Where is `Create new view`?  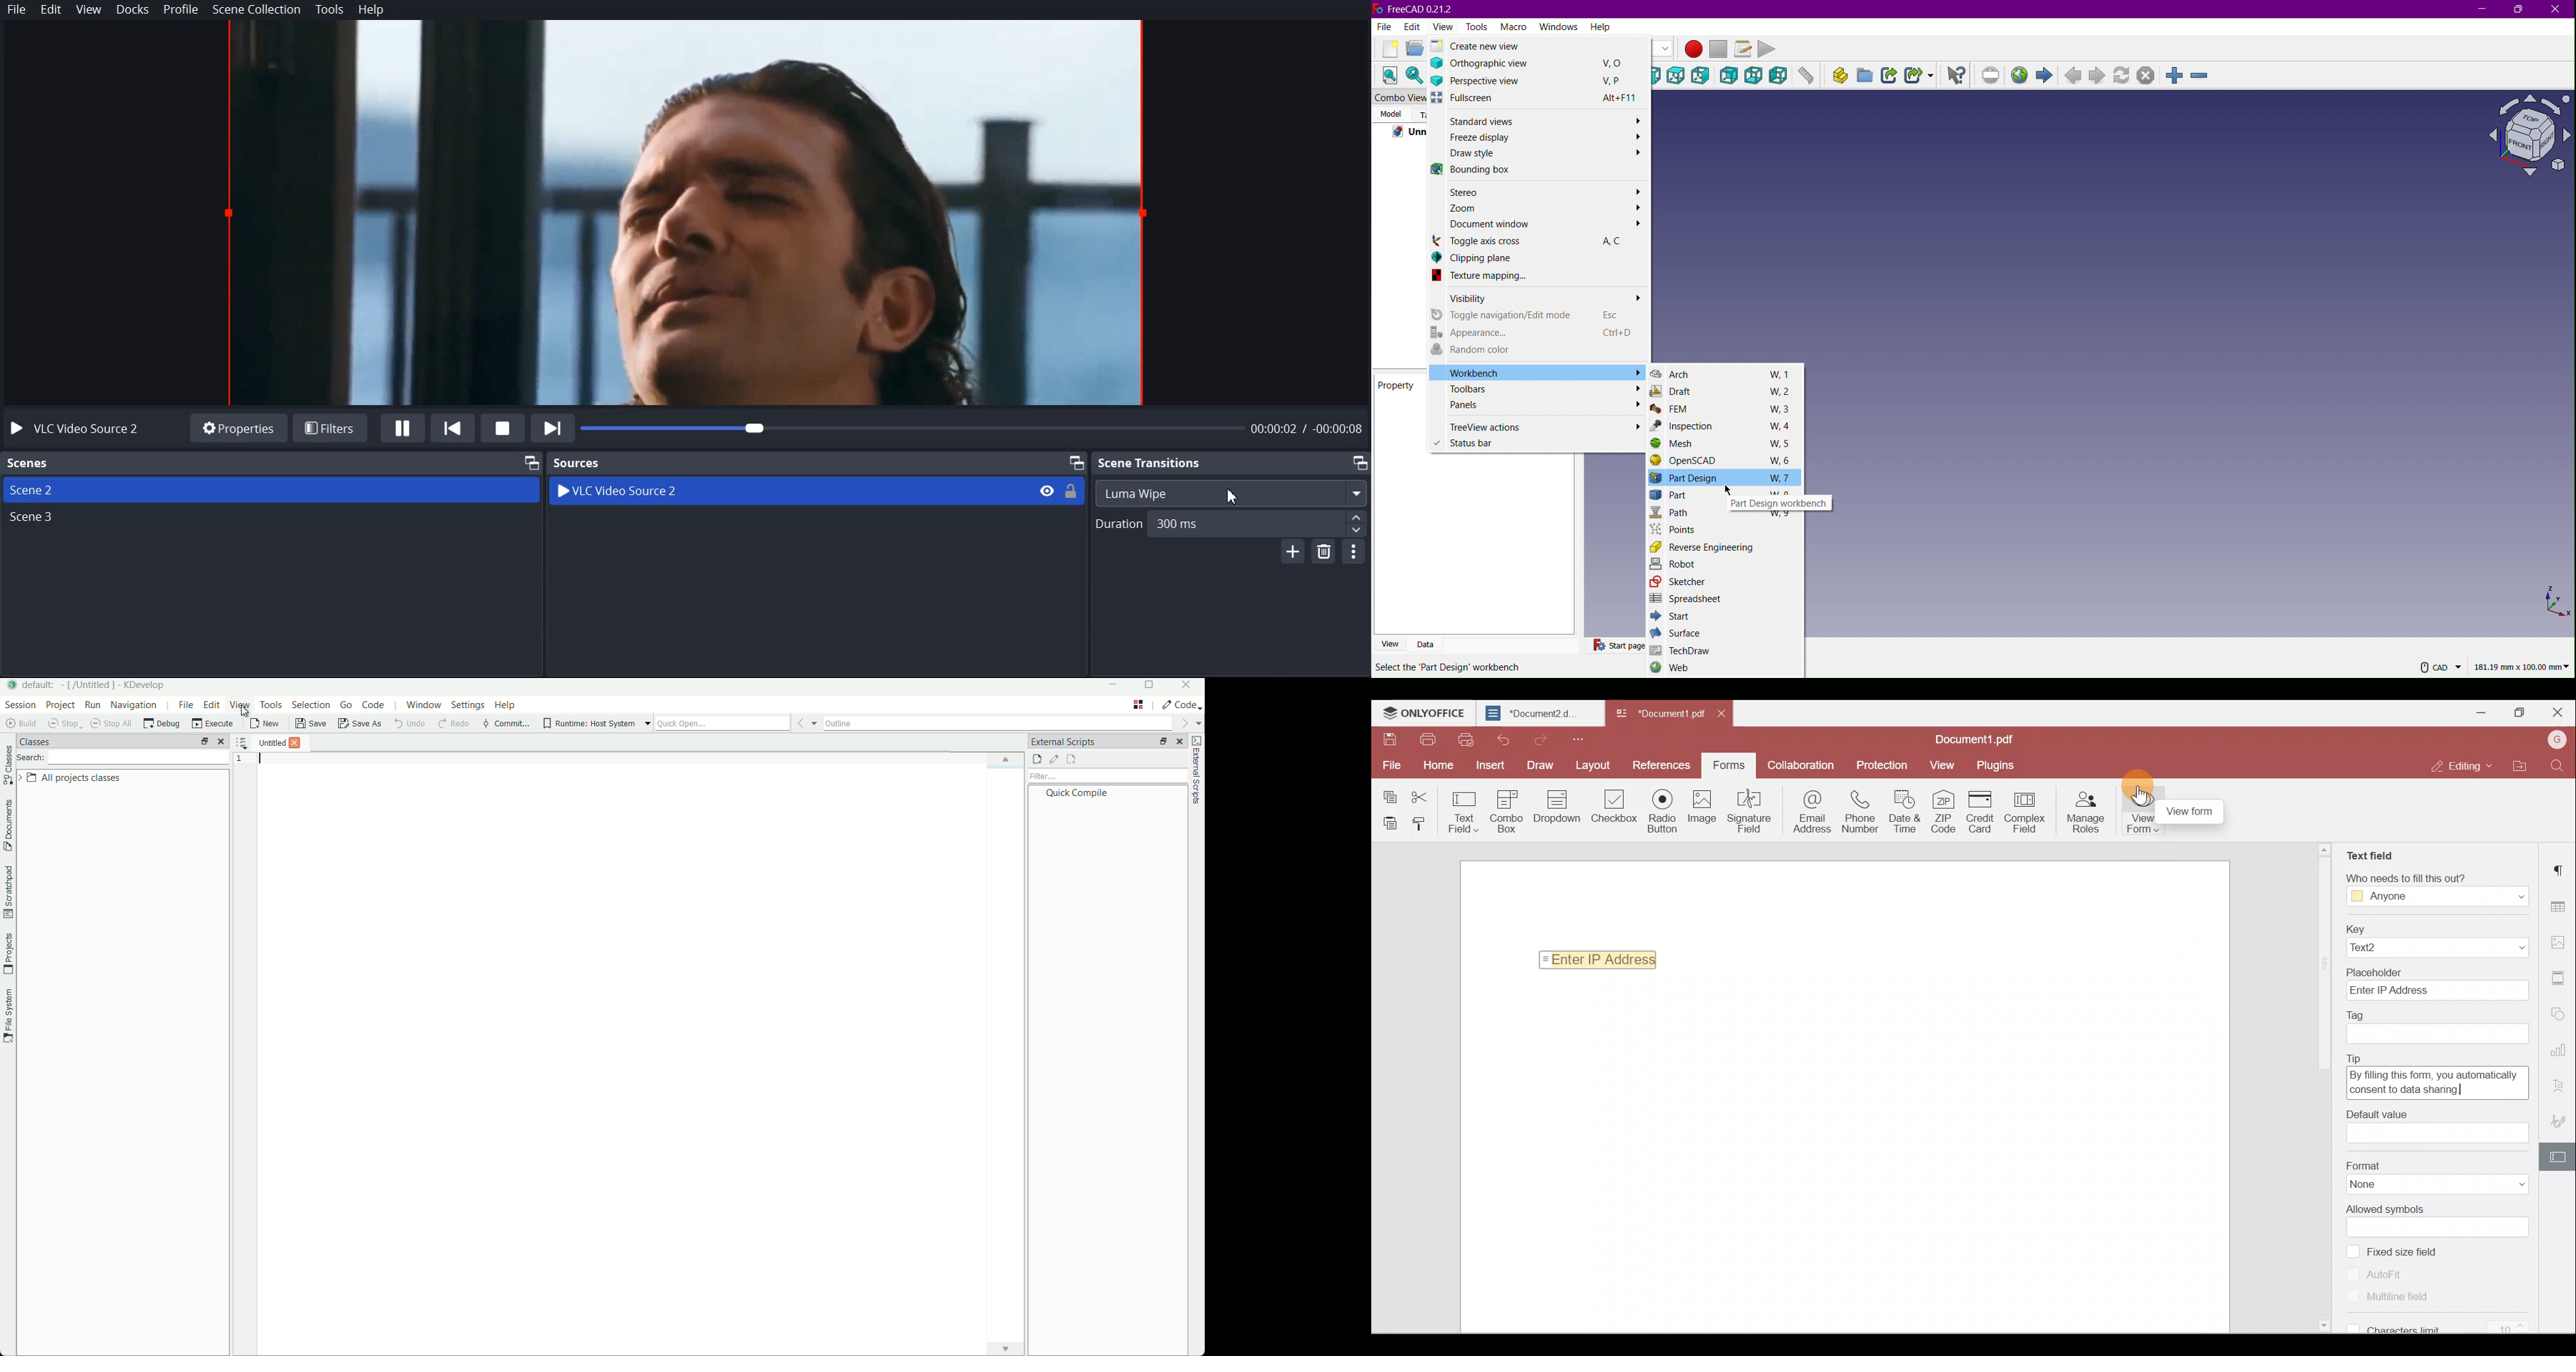 Create new view is located at coordinates (1488, 45).